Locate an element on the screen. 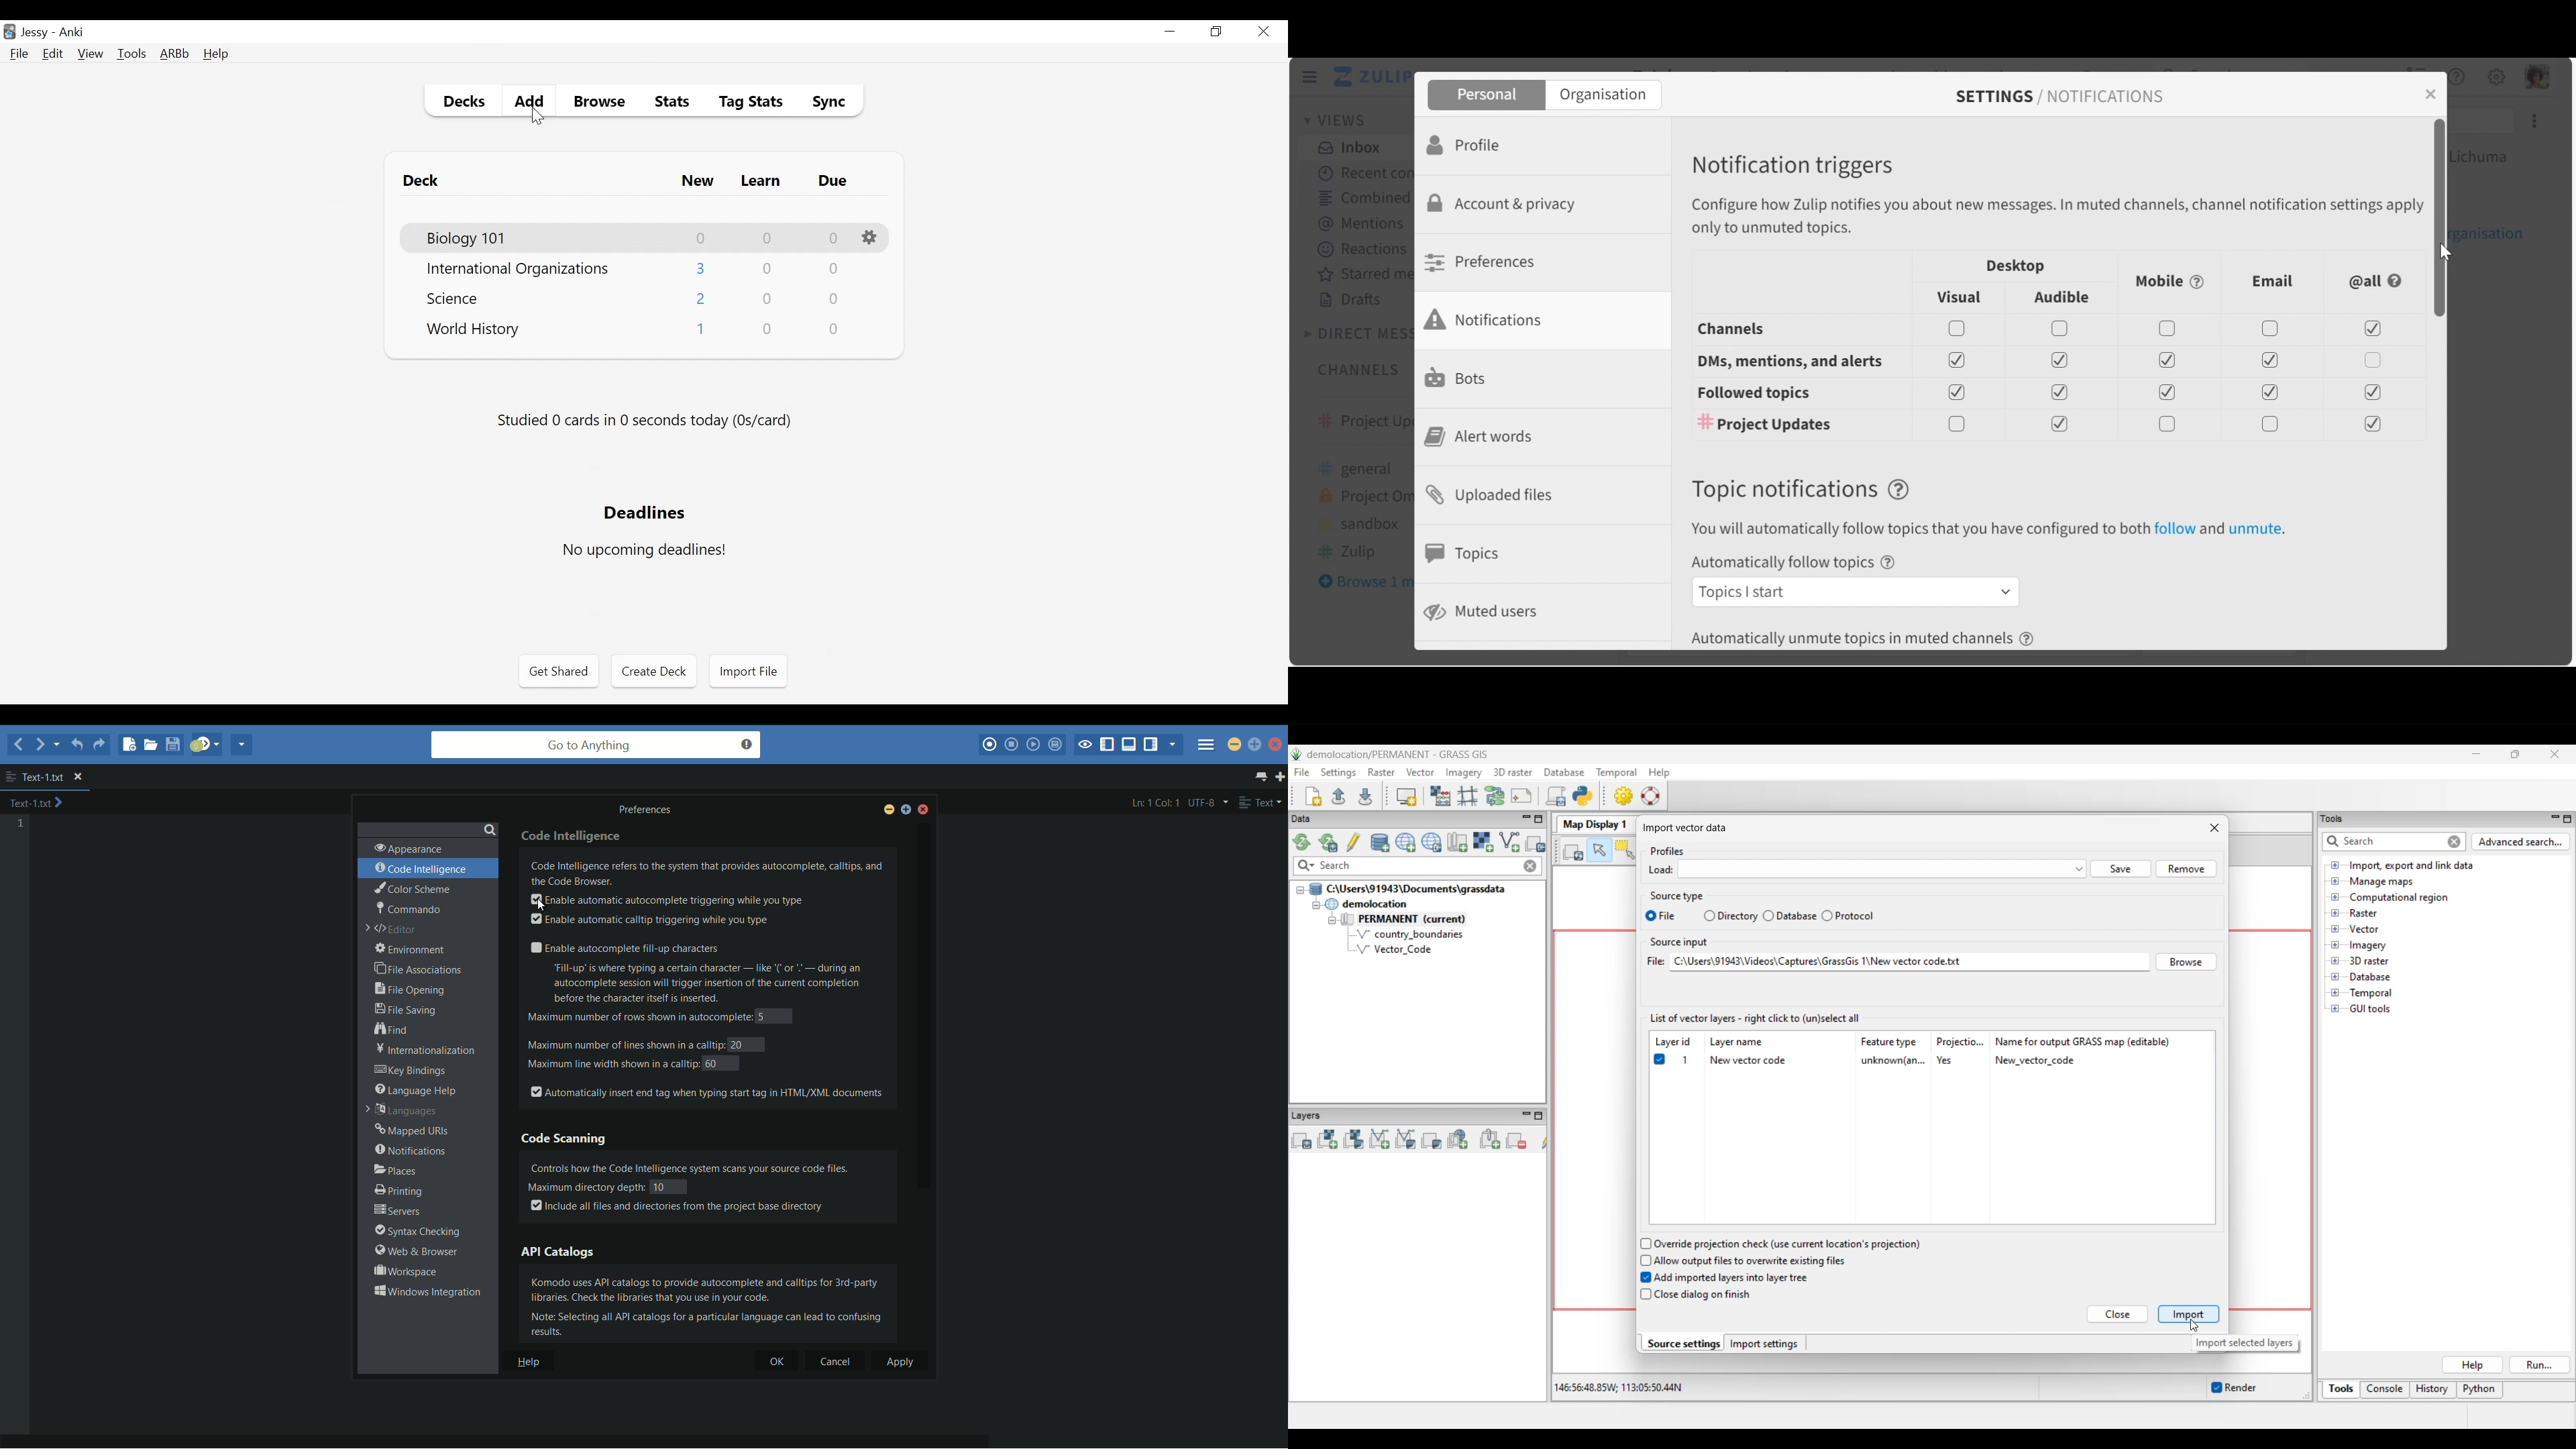  Deck Name is located at coordinates (457, 298).